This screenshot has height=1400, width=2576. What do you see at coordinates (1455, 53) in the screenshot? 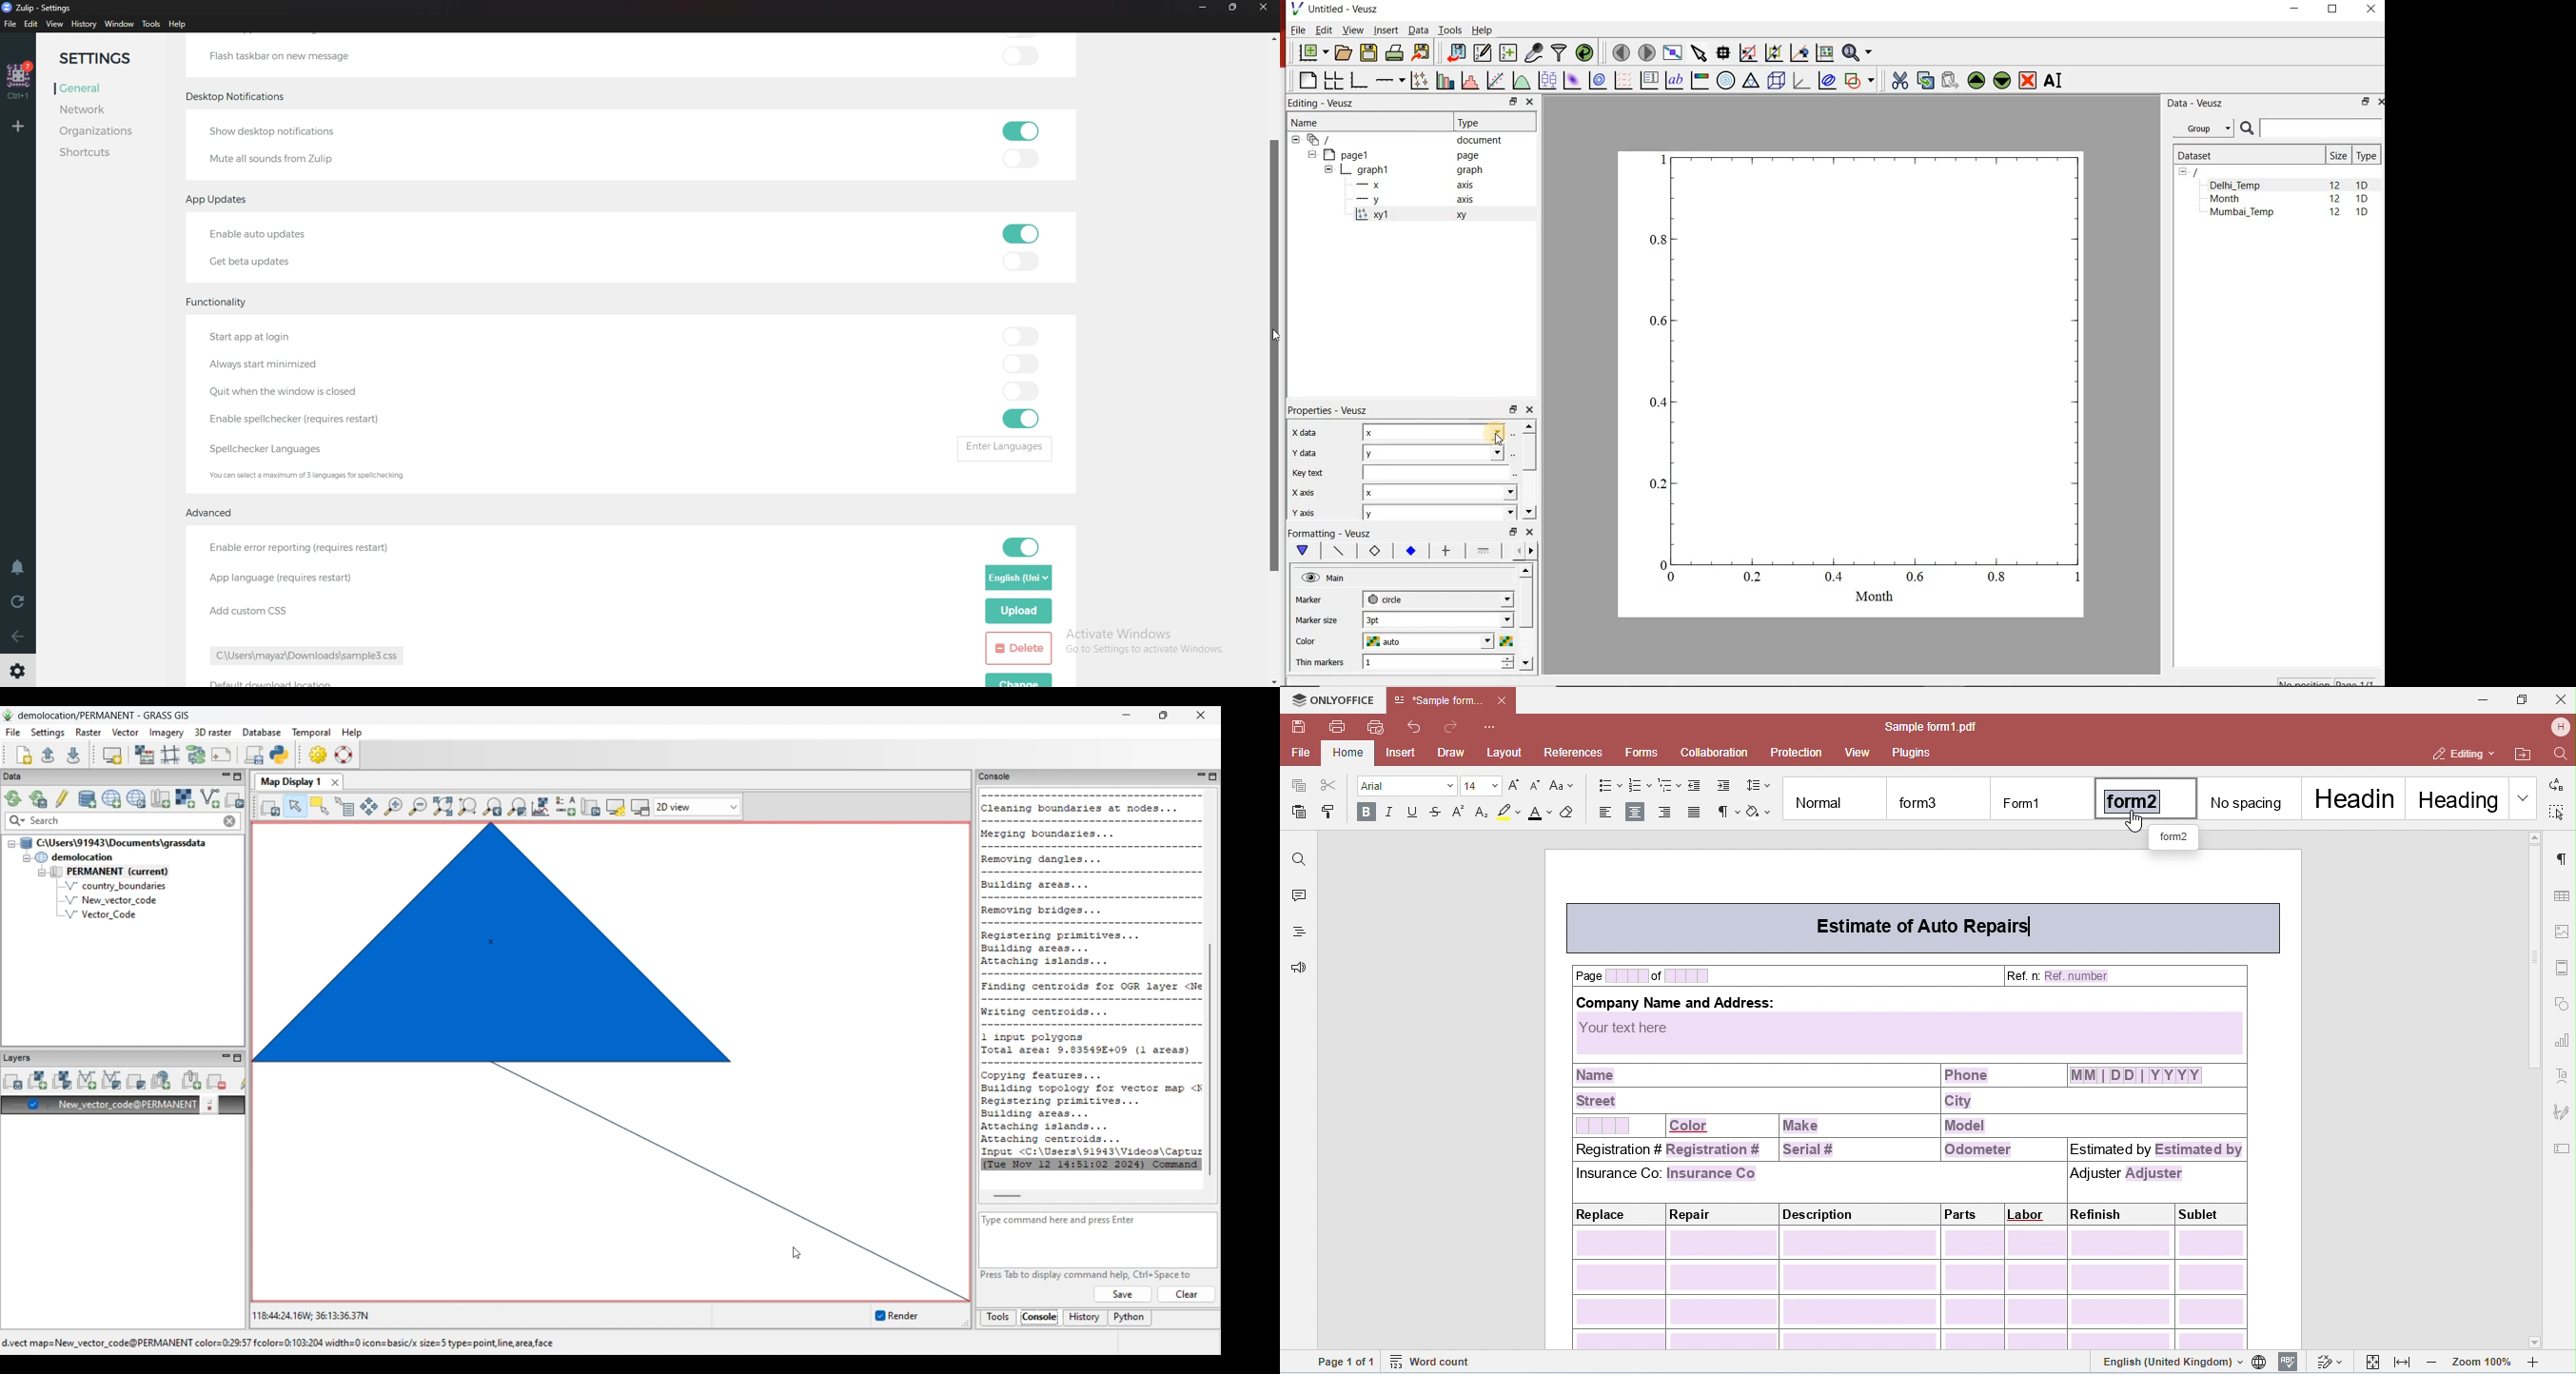
I see `import data into Veusz` at bounding box center [1455, 53].